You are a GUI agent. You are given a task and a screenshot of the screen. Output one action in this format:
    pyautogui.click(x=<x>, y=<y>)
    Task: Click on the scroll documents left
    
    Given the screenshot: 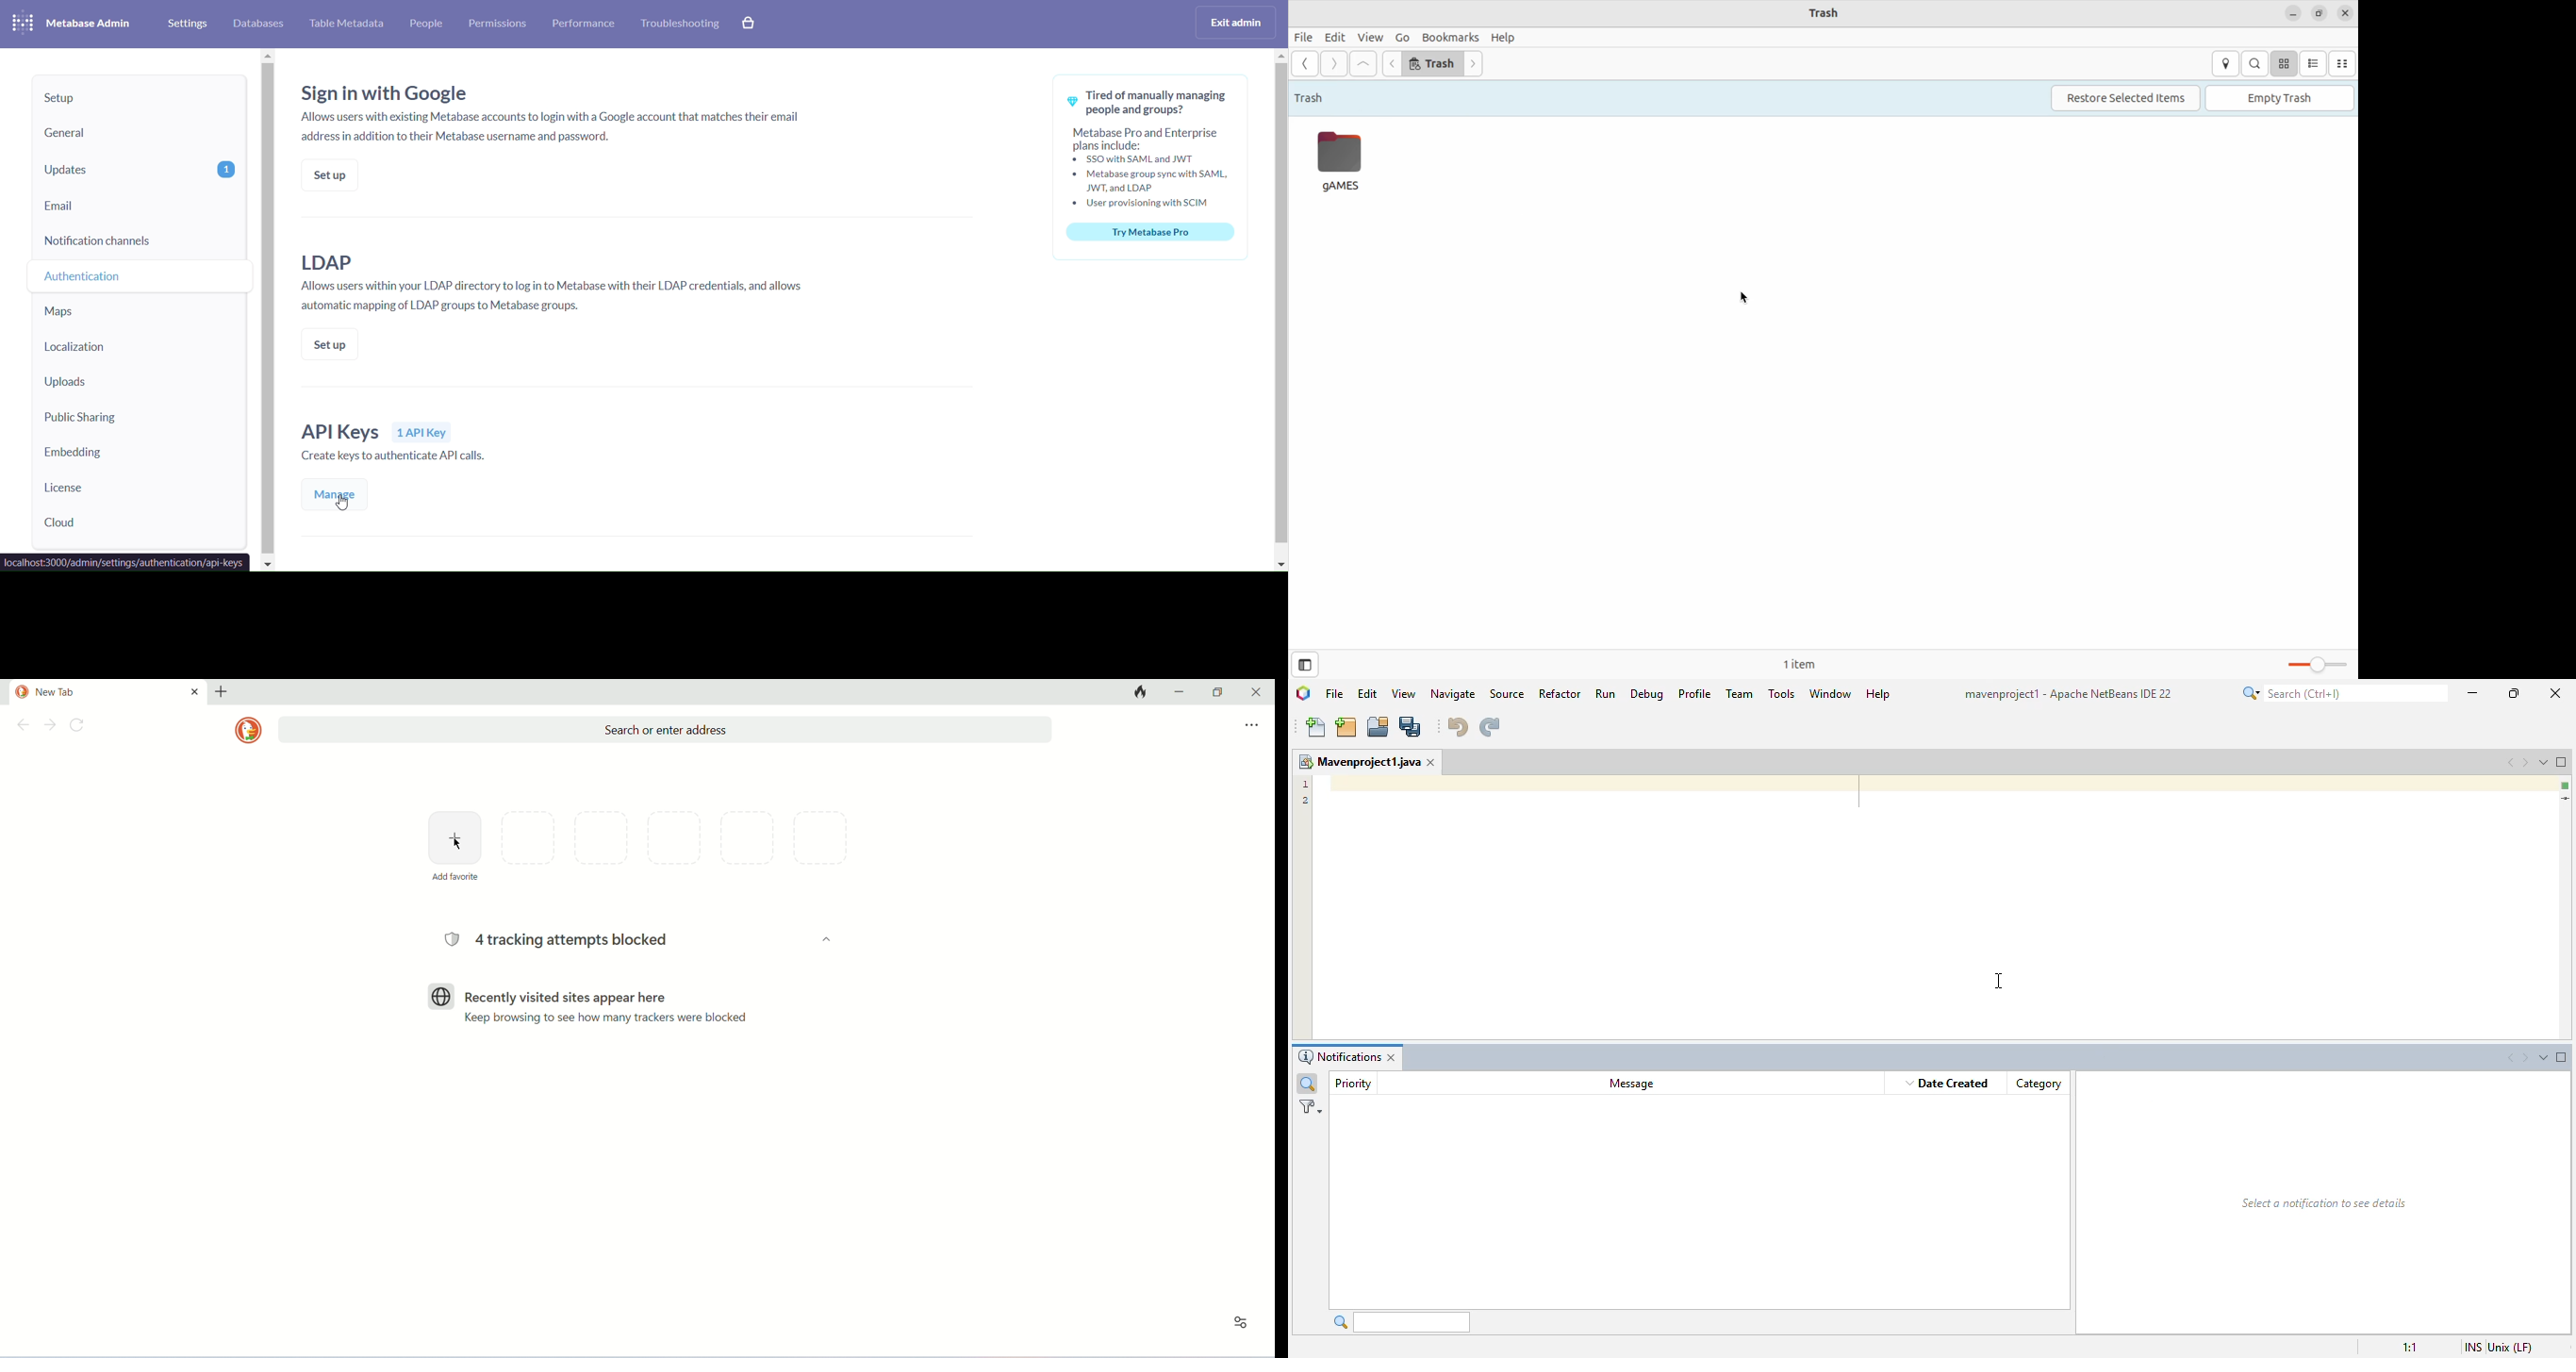 What is the action you would take?
    pyautogui.click(x=2511, y=762)
    